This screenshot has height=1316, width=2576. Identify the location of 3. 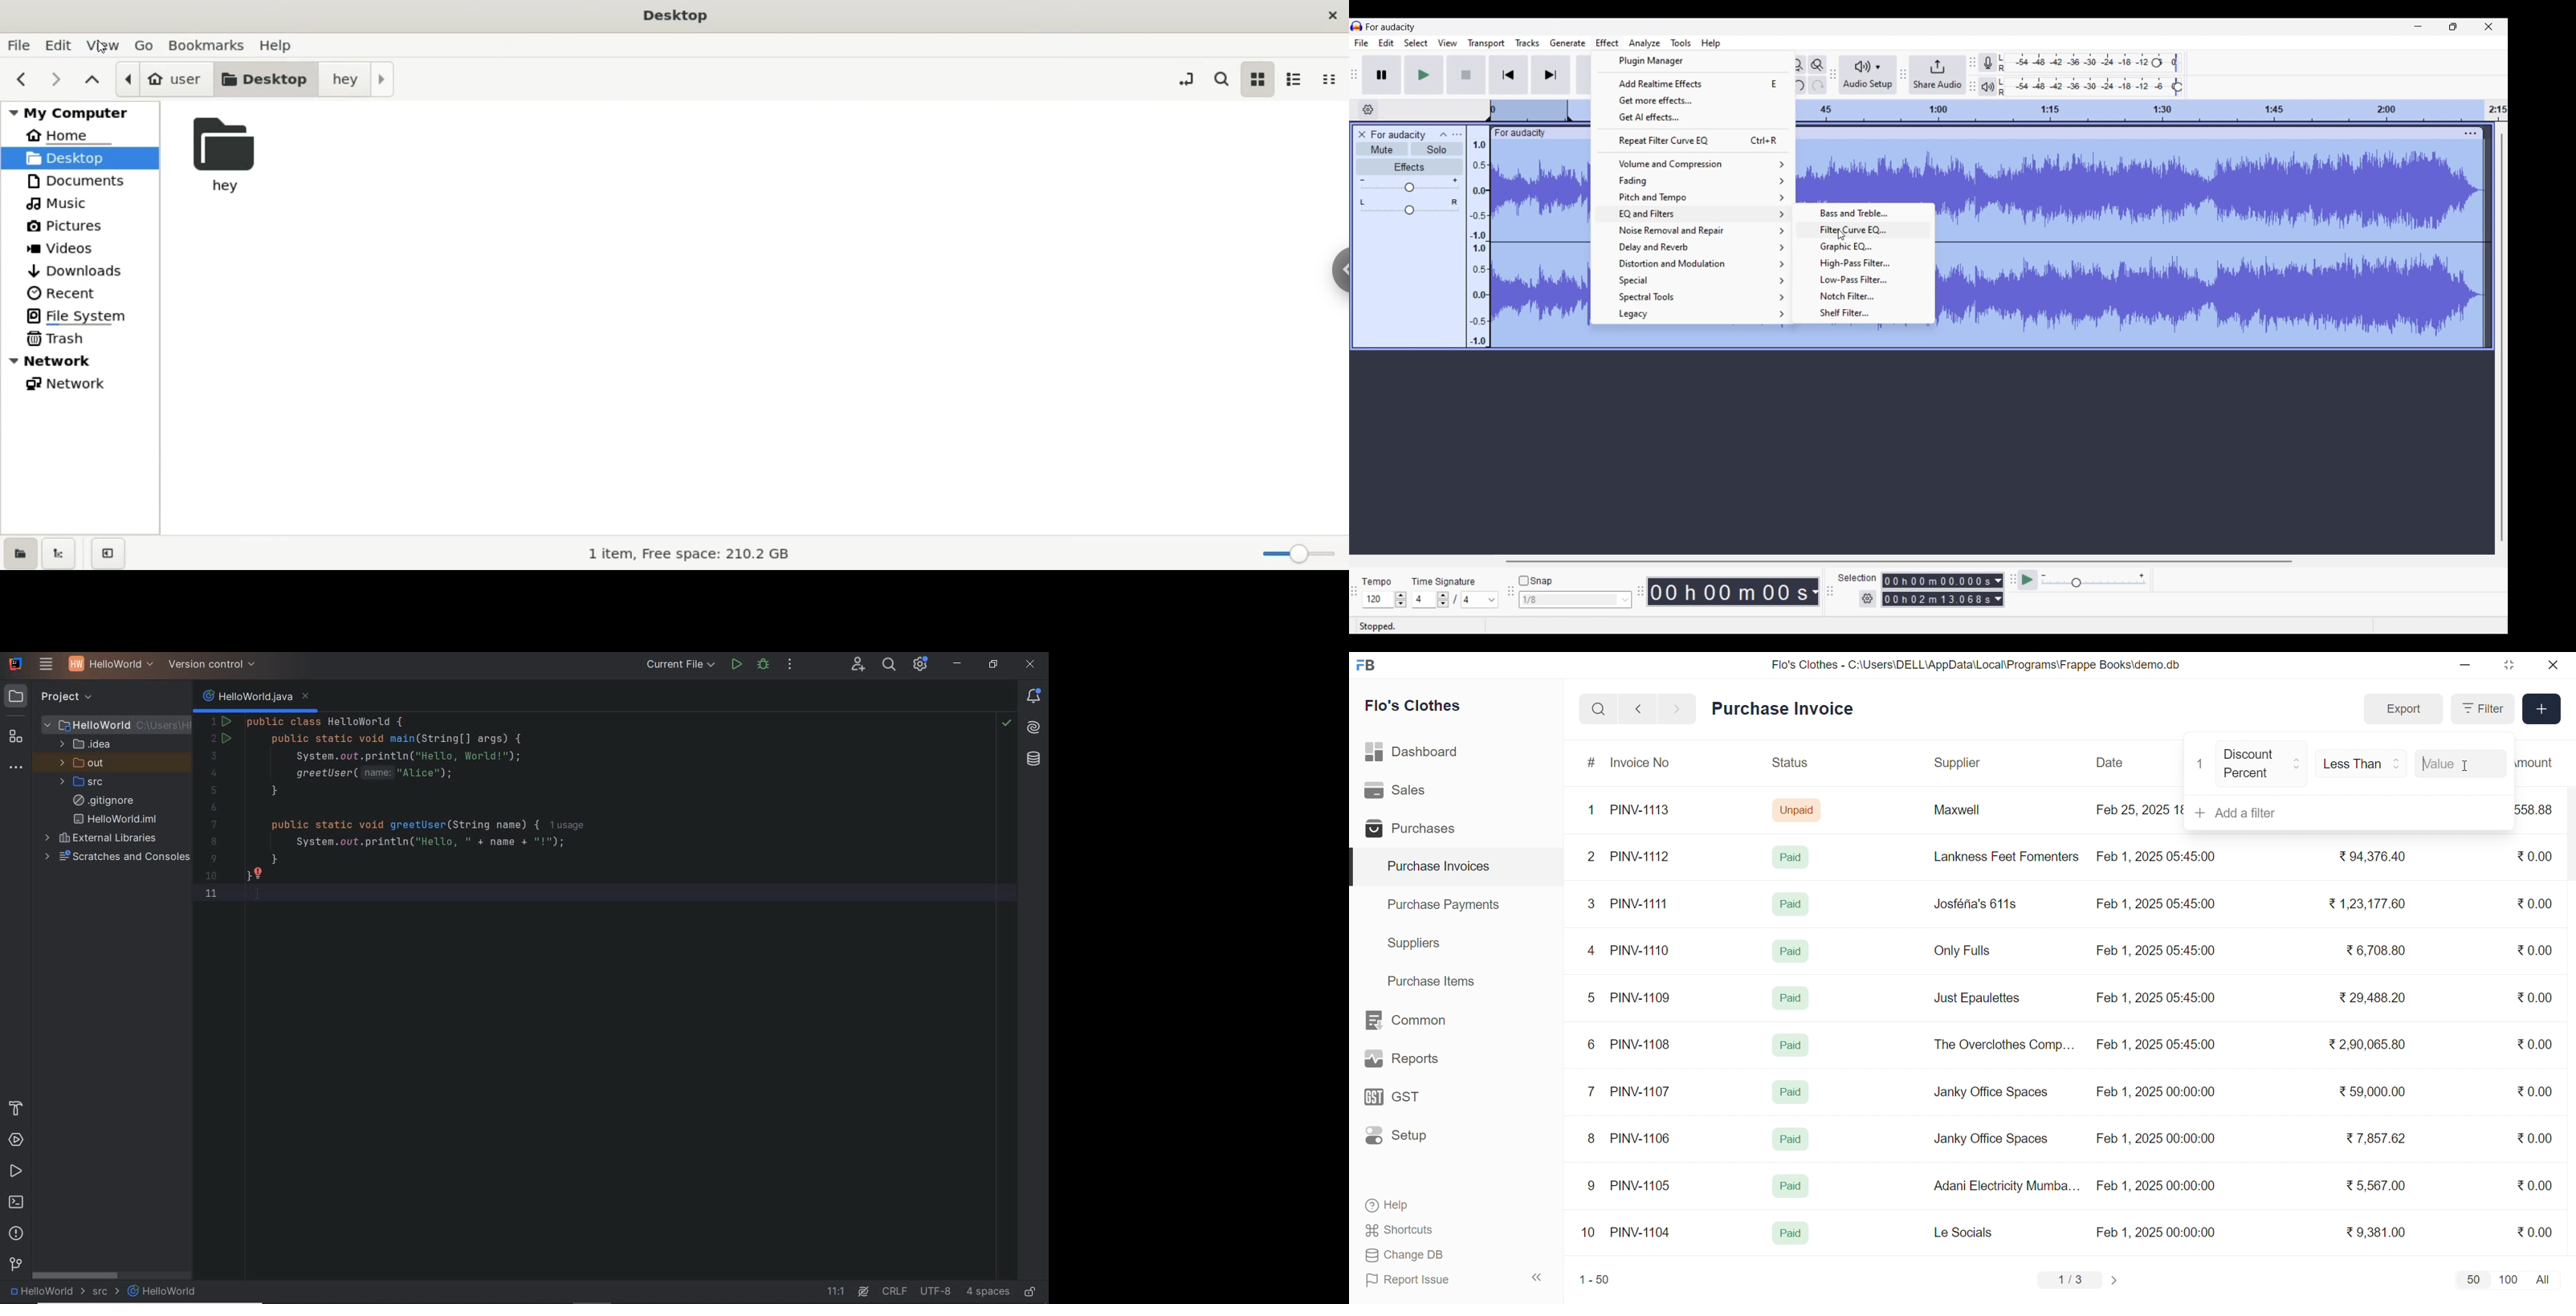
(1591, 903).